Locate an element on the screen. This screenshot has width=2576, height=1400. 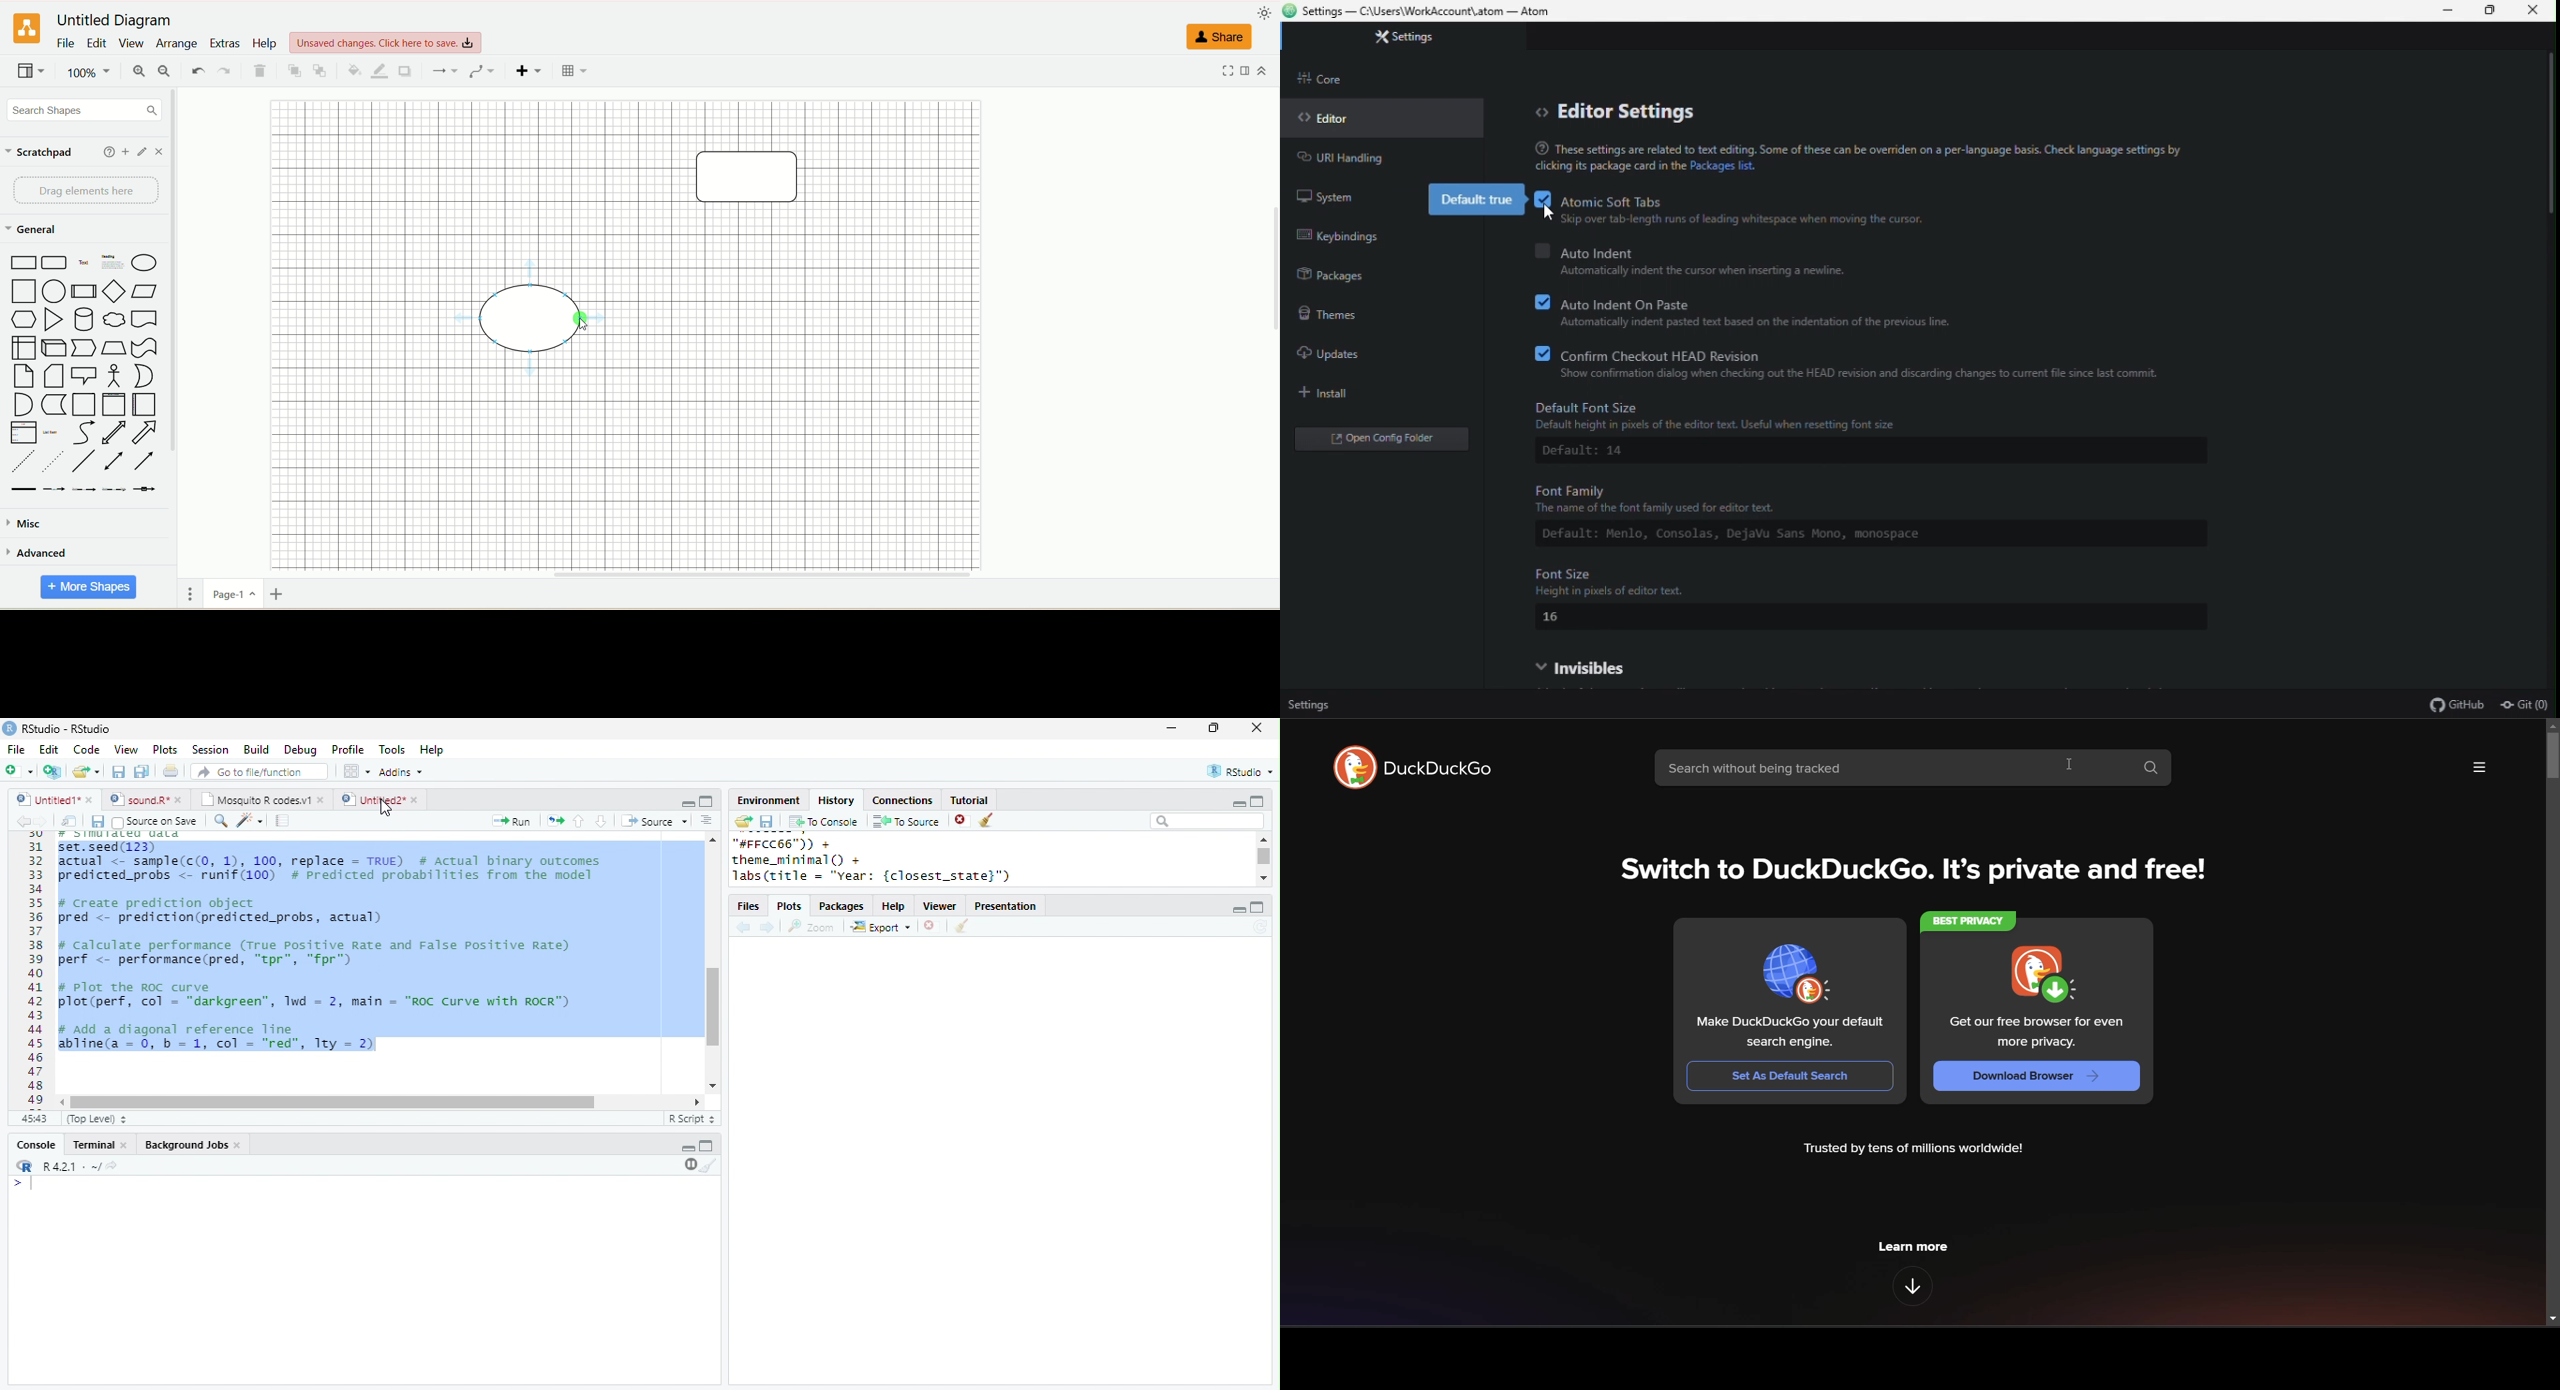
resize is located at coordinates (1213, 728).